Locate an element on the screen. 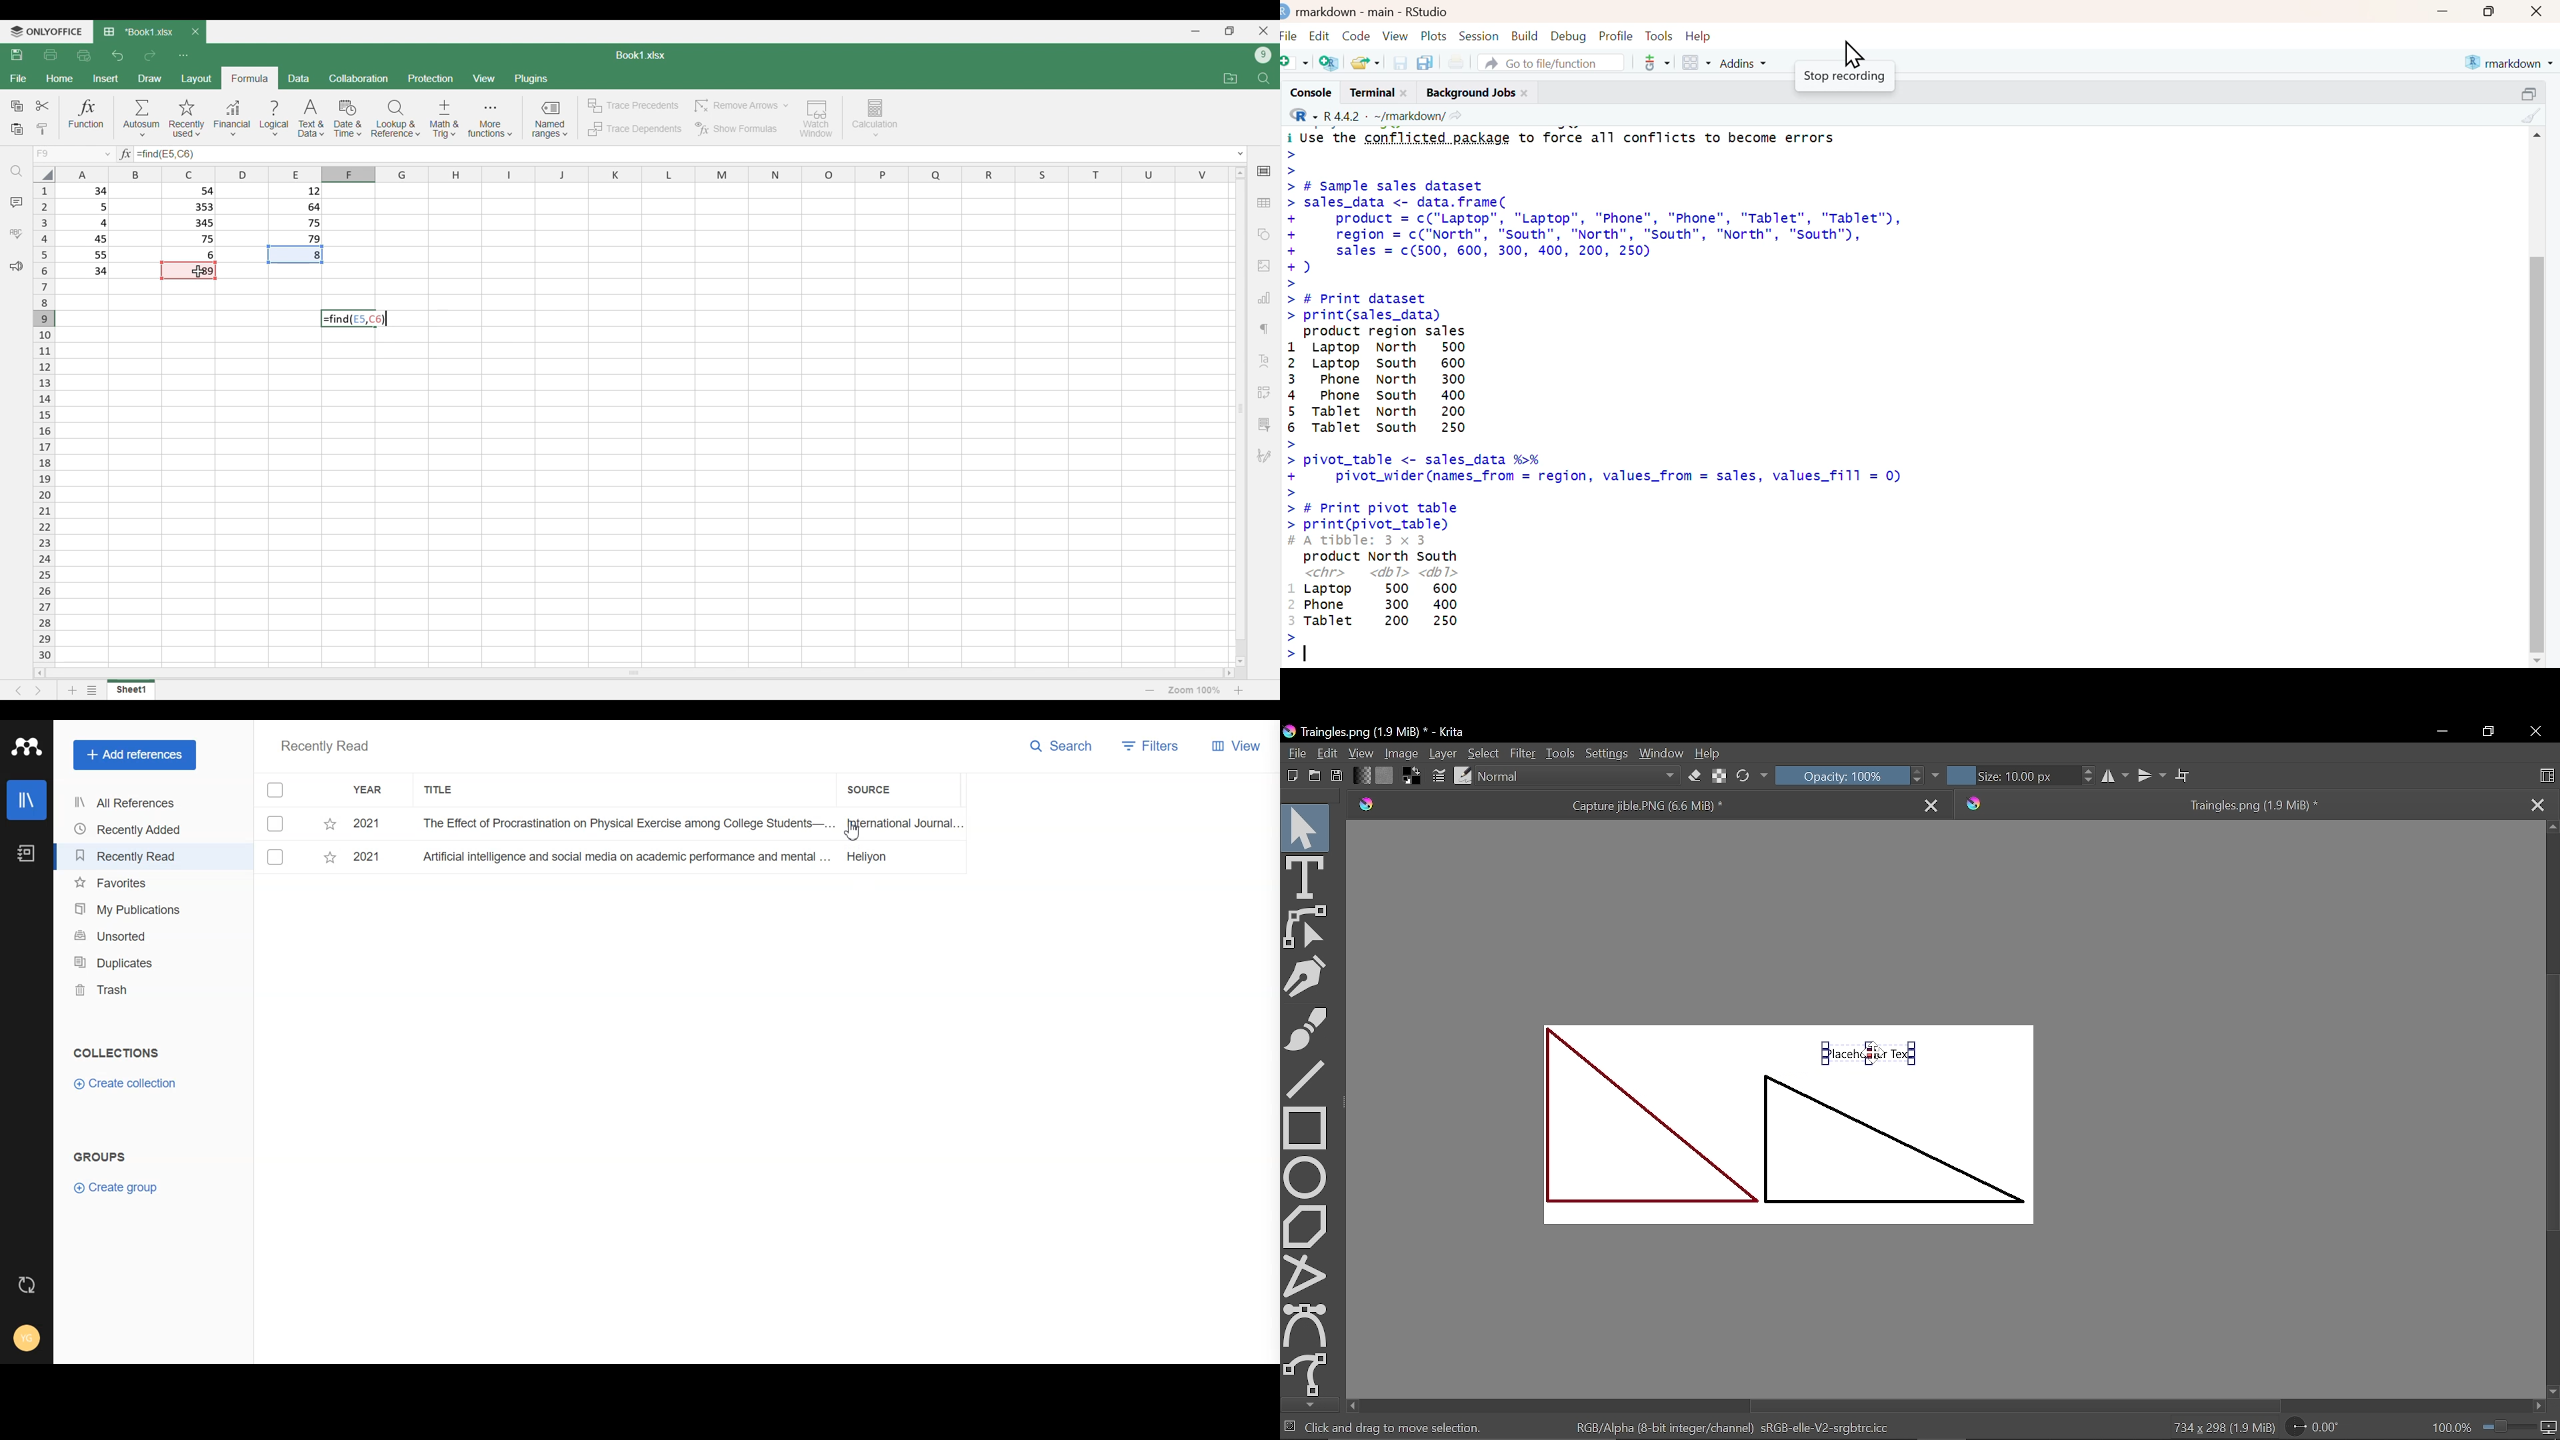 This screenshot has width=2576, height=1456. Choose cell name is located at coordinates (71, 154).